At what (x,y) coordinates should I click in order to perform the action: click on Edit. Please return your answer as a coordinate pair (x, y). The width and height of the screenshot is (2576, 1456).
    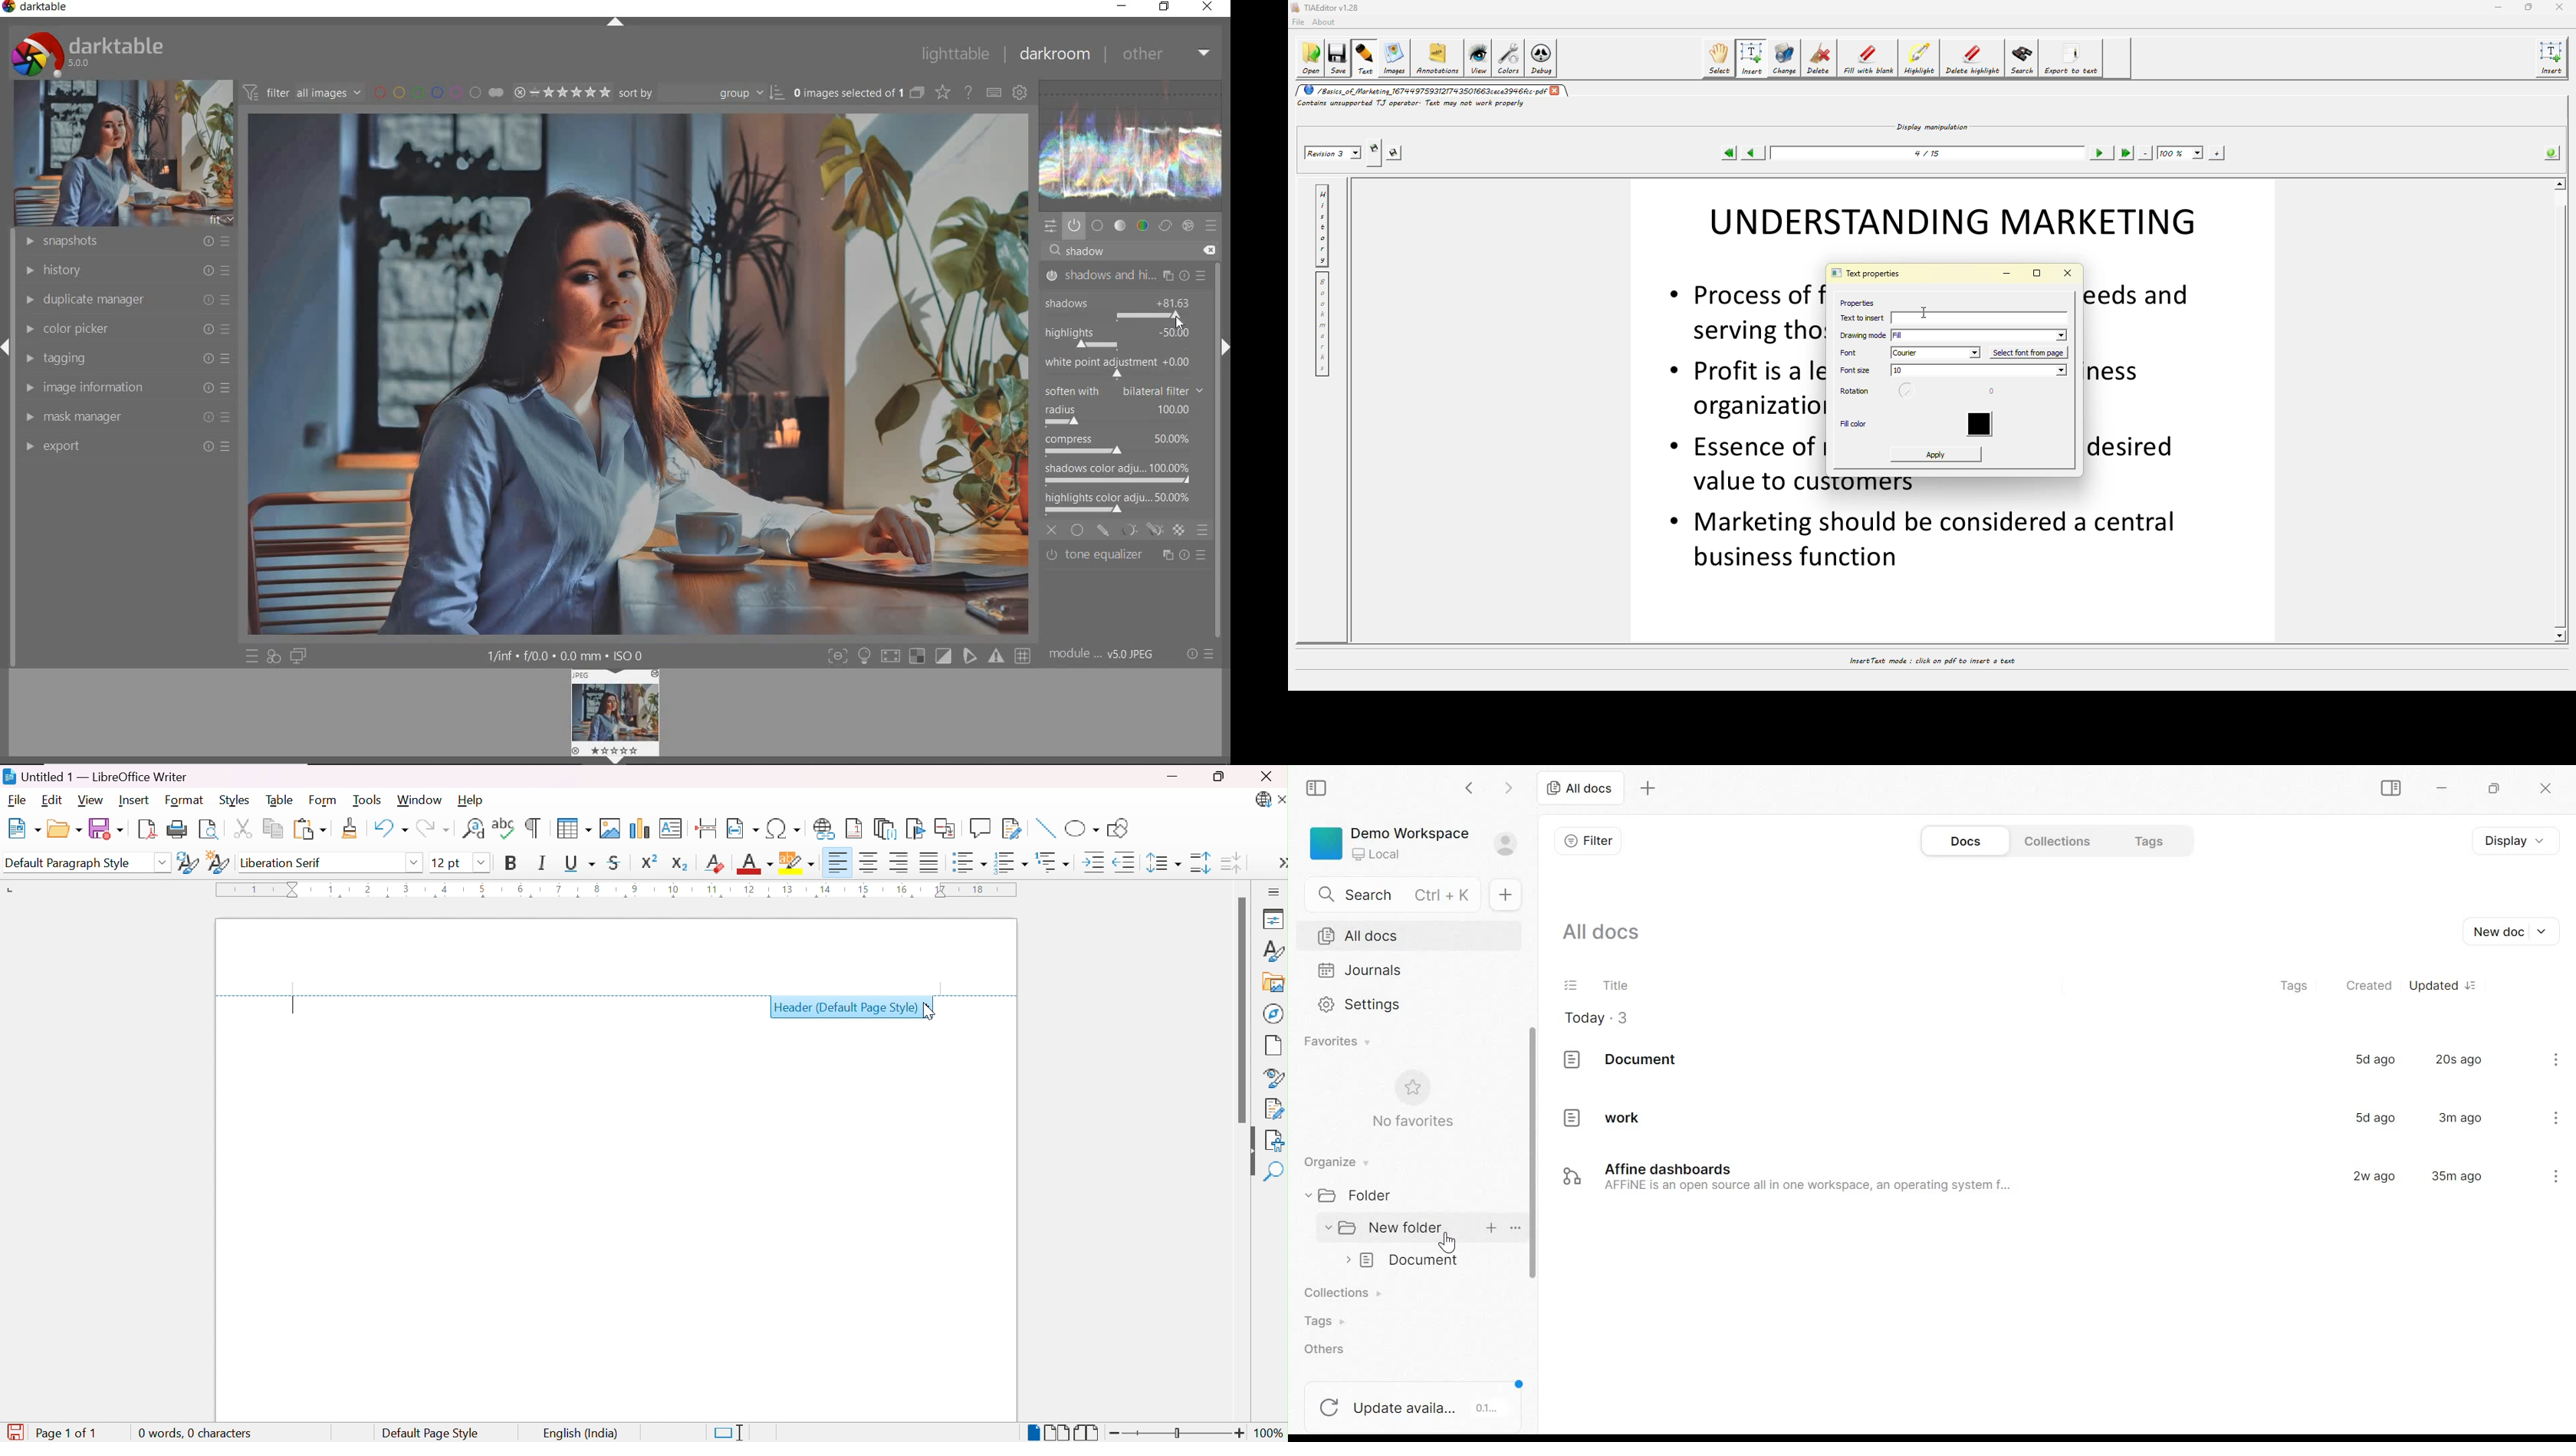
    Looking at the image, I should click on (55, 800).